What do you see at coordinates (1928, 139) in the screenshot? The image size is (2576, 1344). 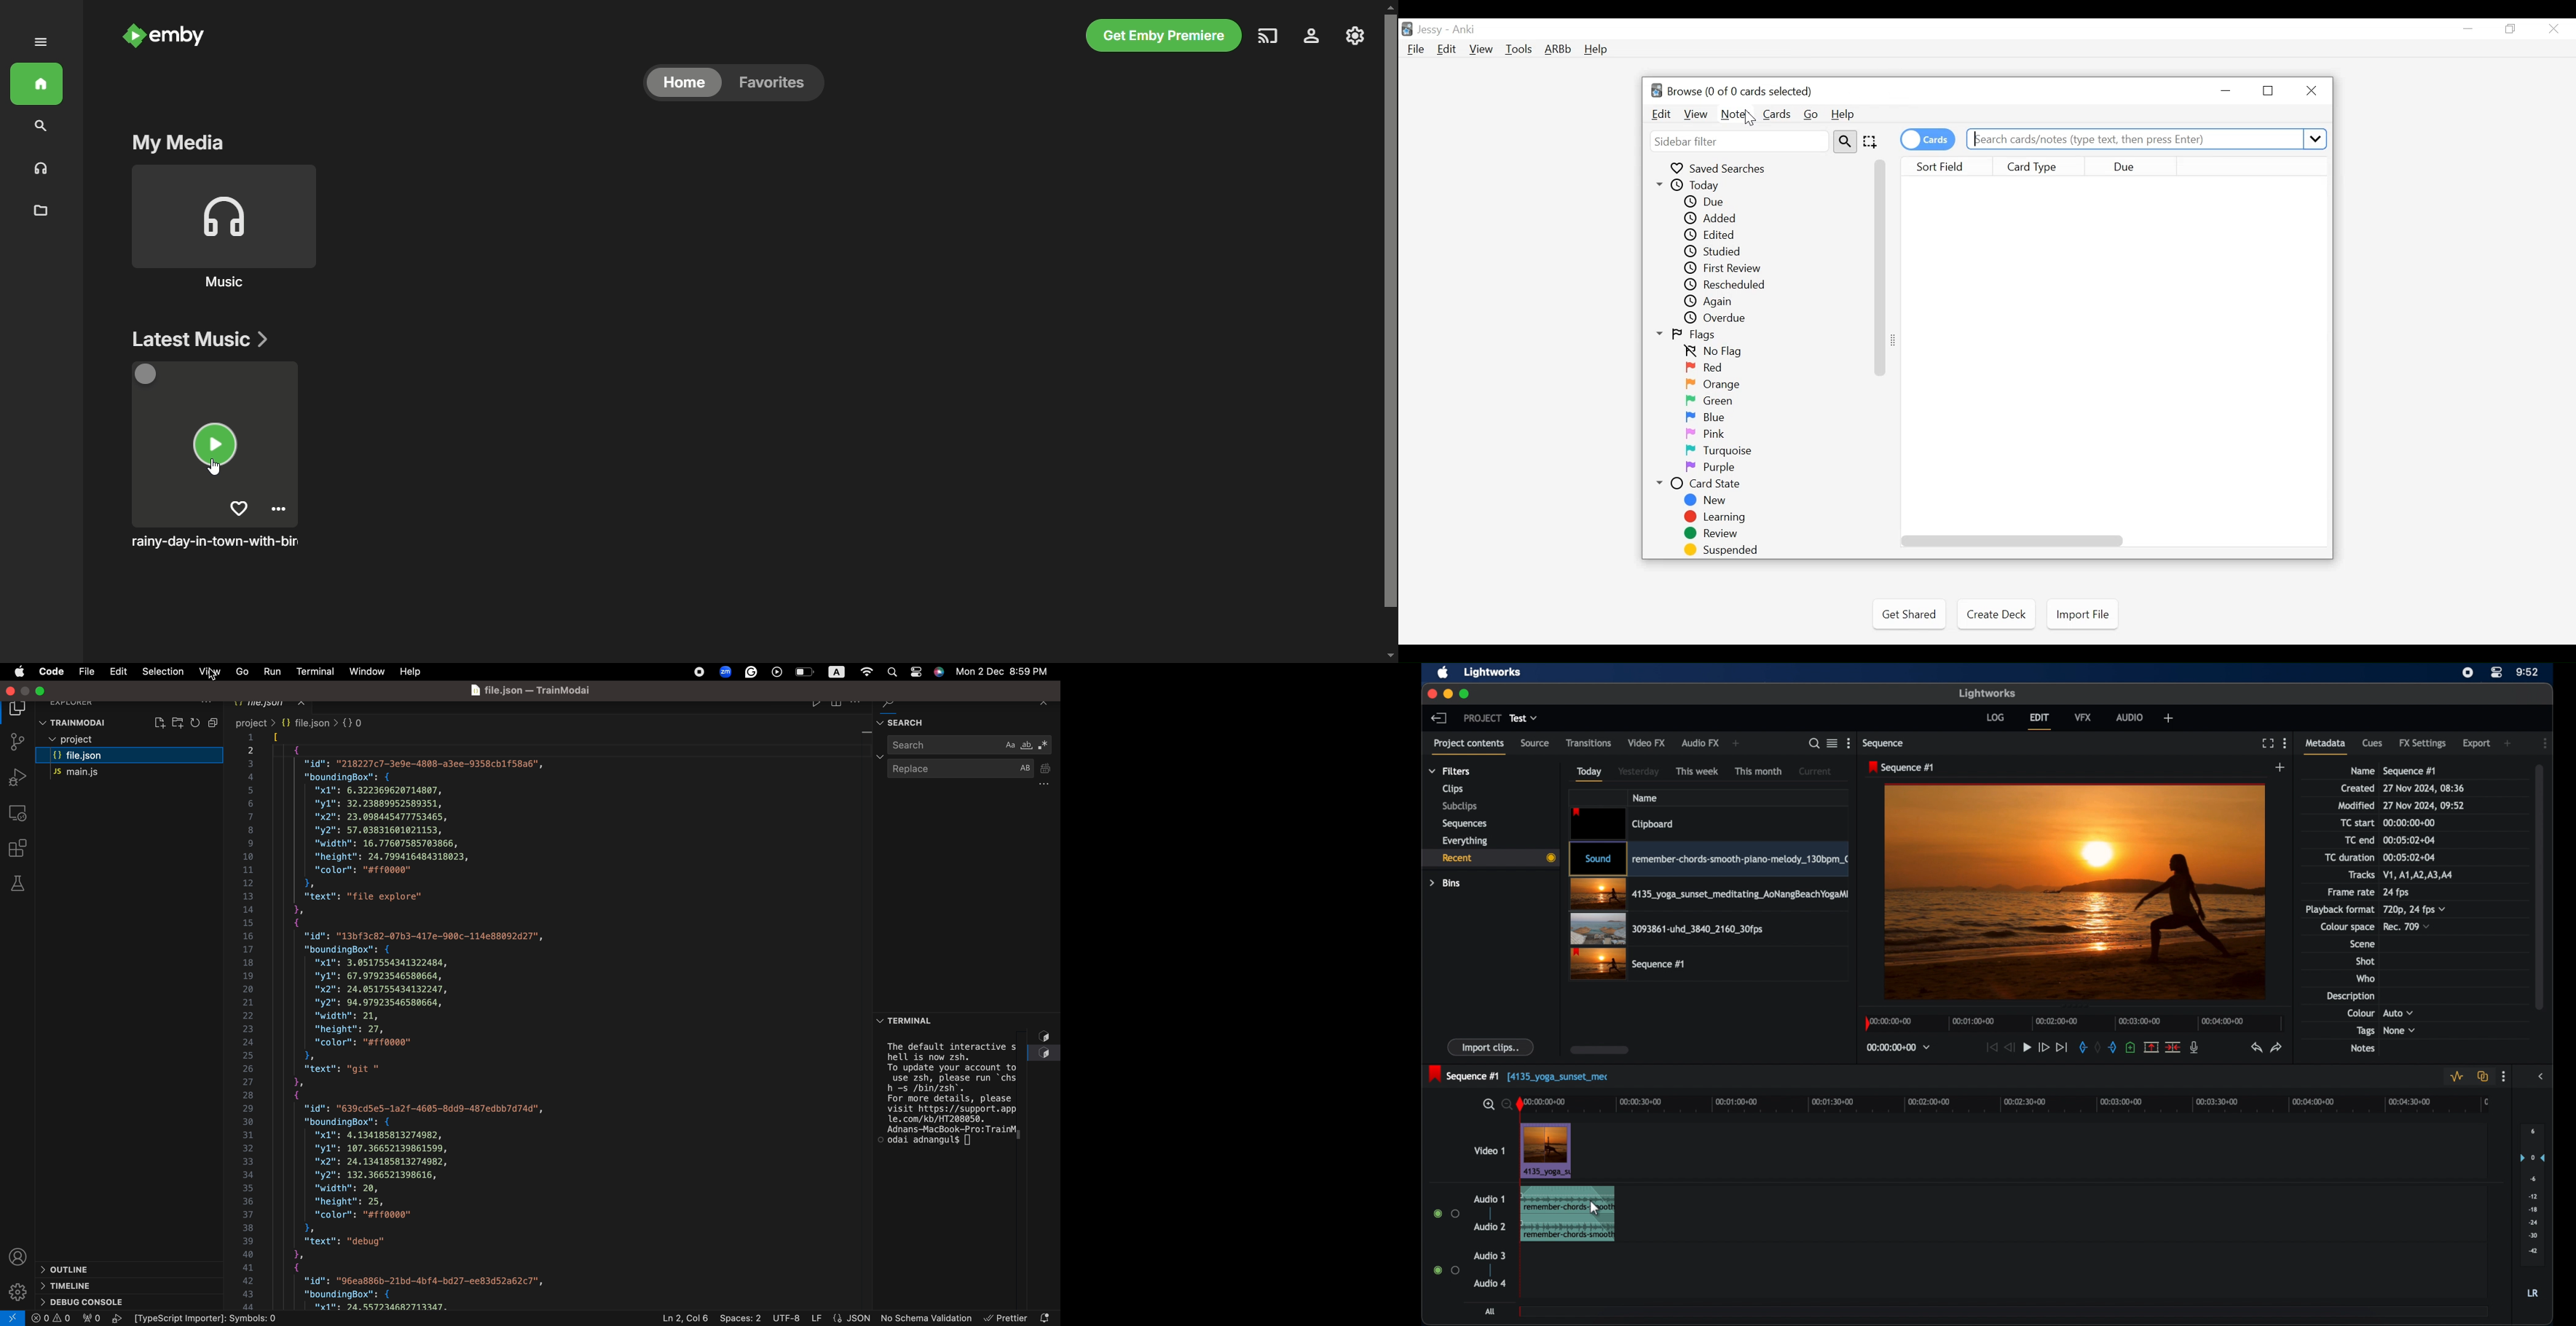 I see `Toggle Card/Notes` at bounding box center [1928, 139].